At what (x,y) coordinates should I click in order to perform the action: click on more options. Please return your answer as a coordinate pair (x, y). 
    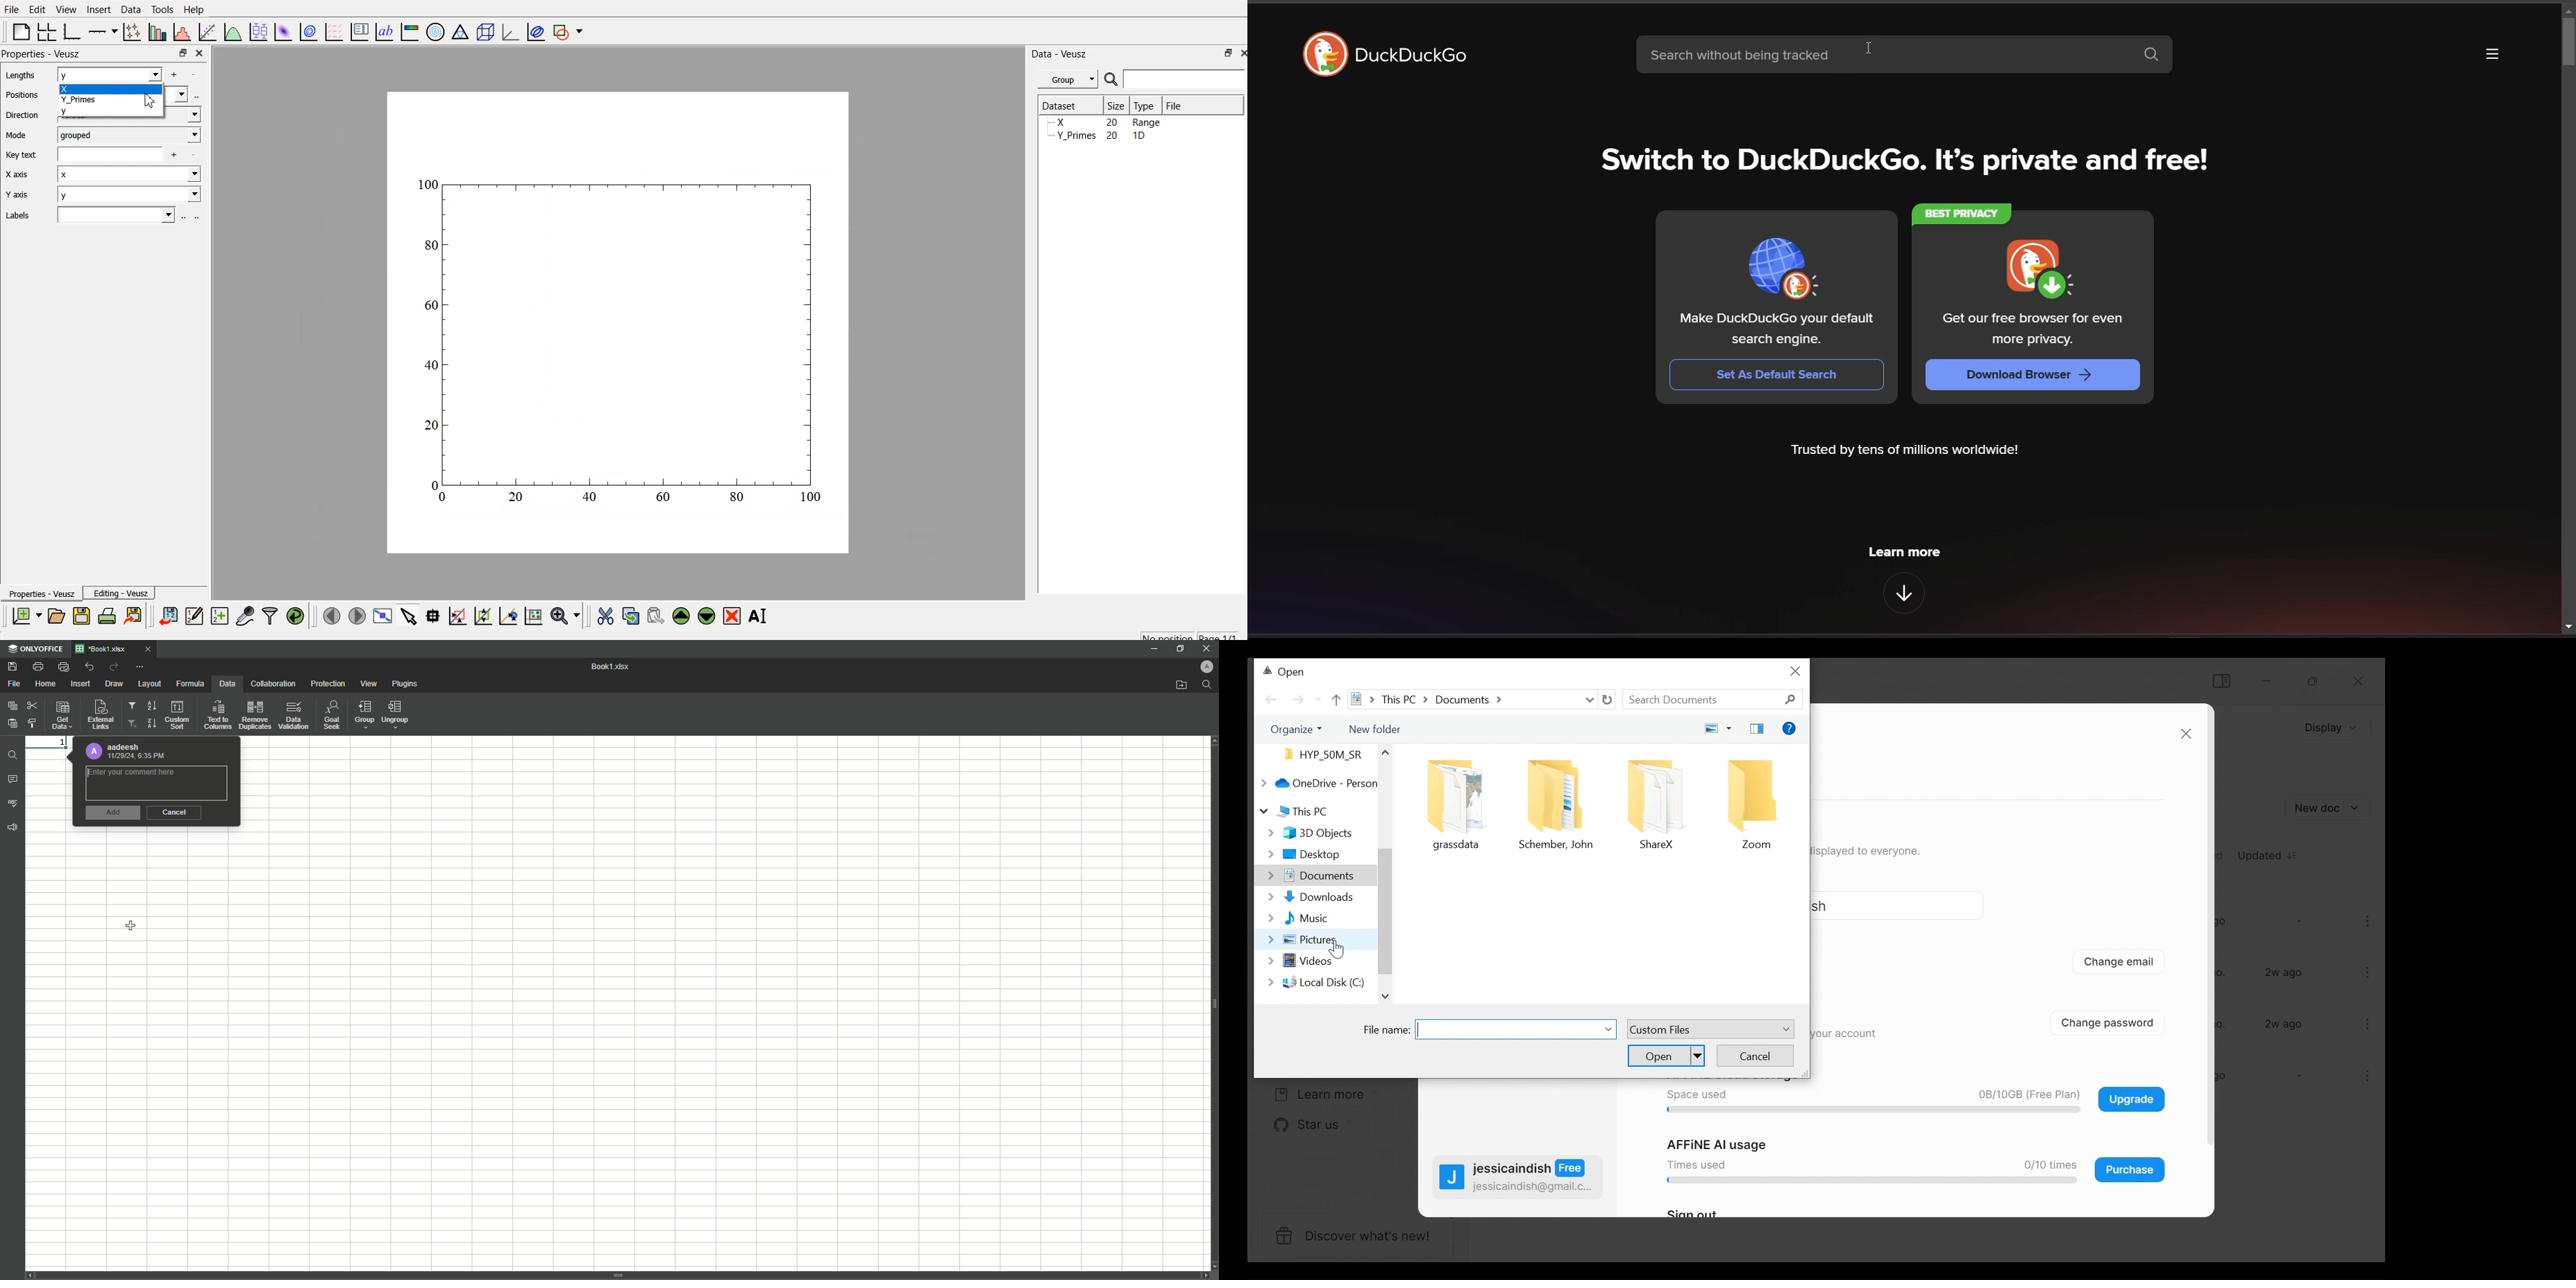
    Looking at the image, I should click on (2363, 1078).